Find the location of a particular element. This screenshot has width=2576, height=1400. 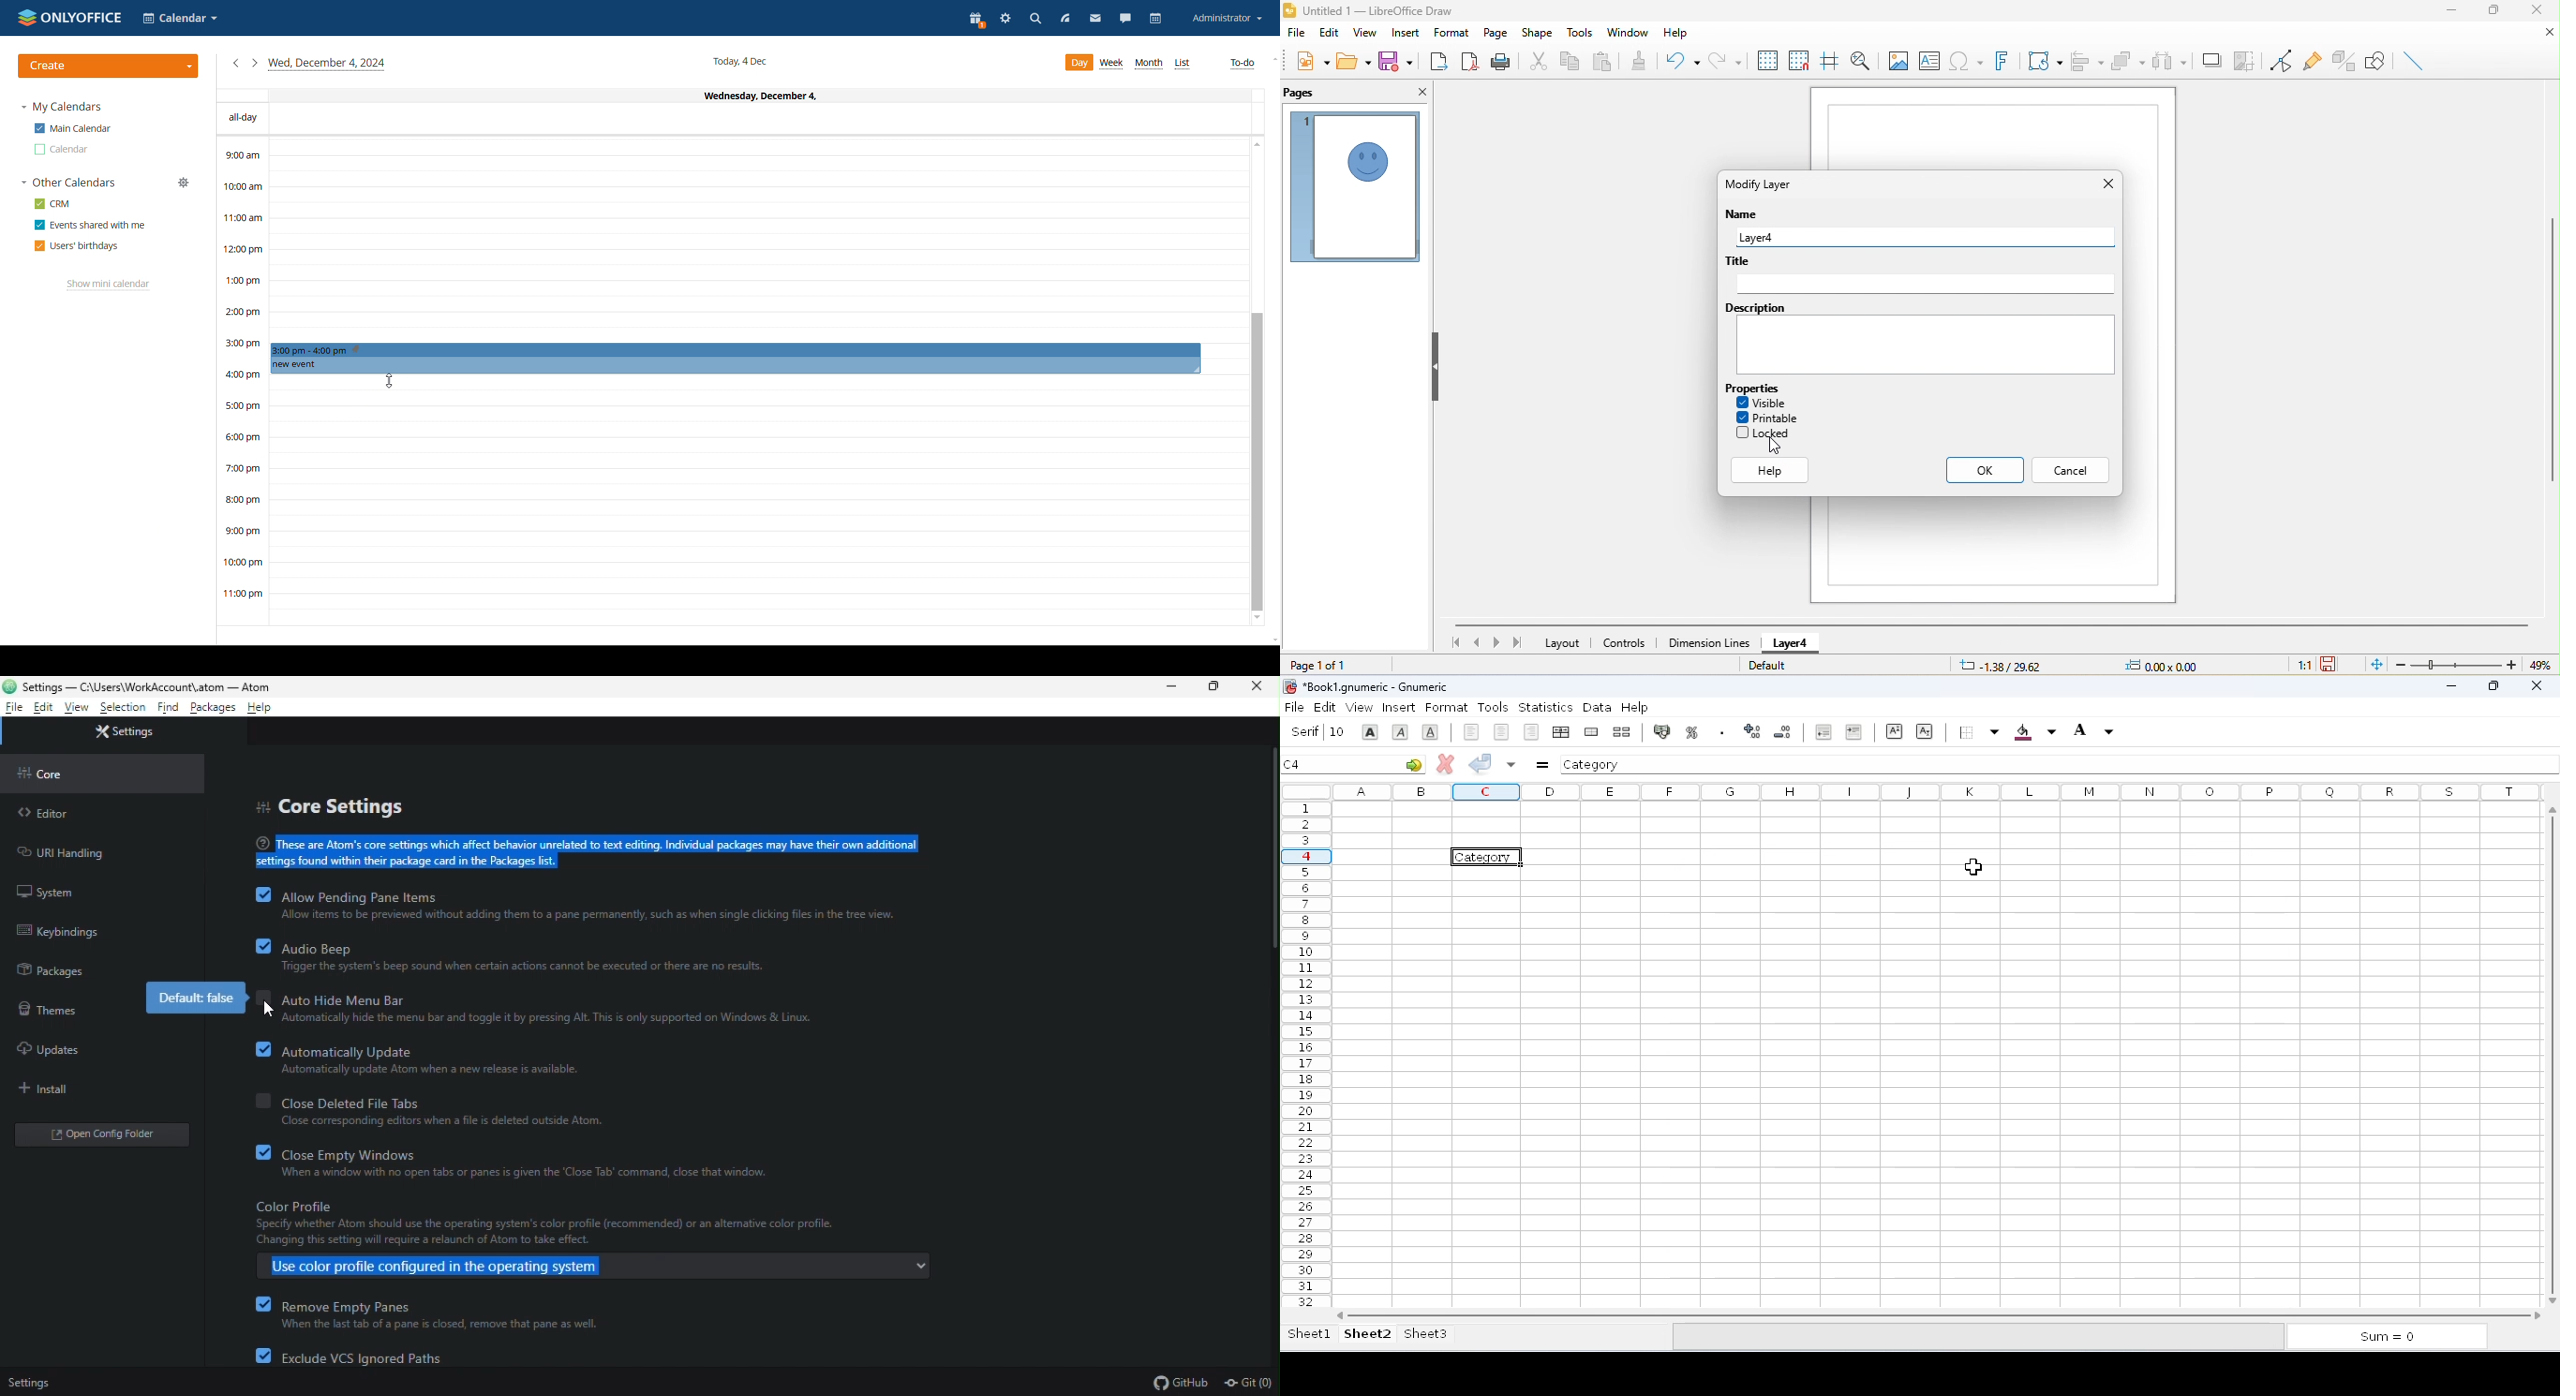

transformation is located at coordinates (2046, 60).